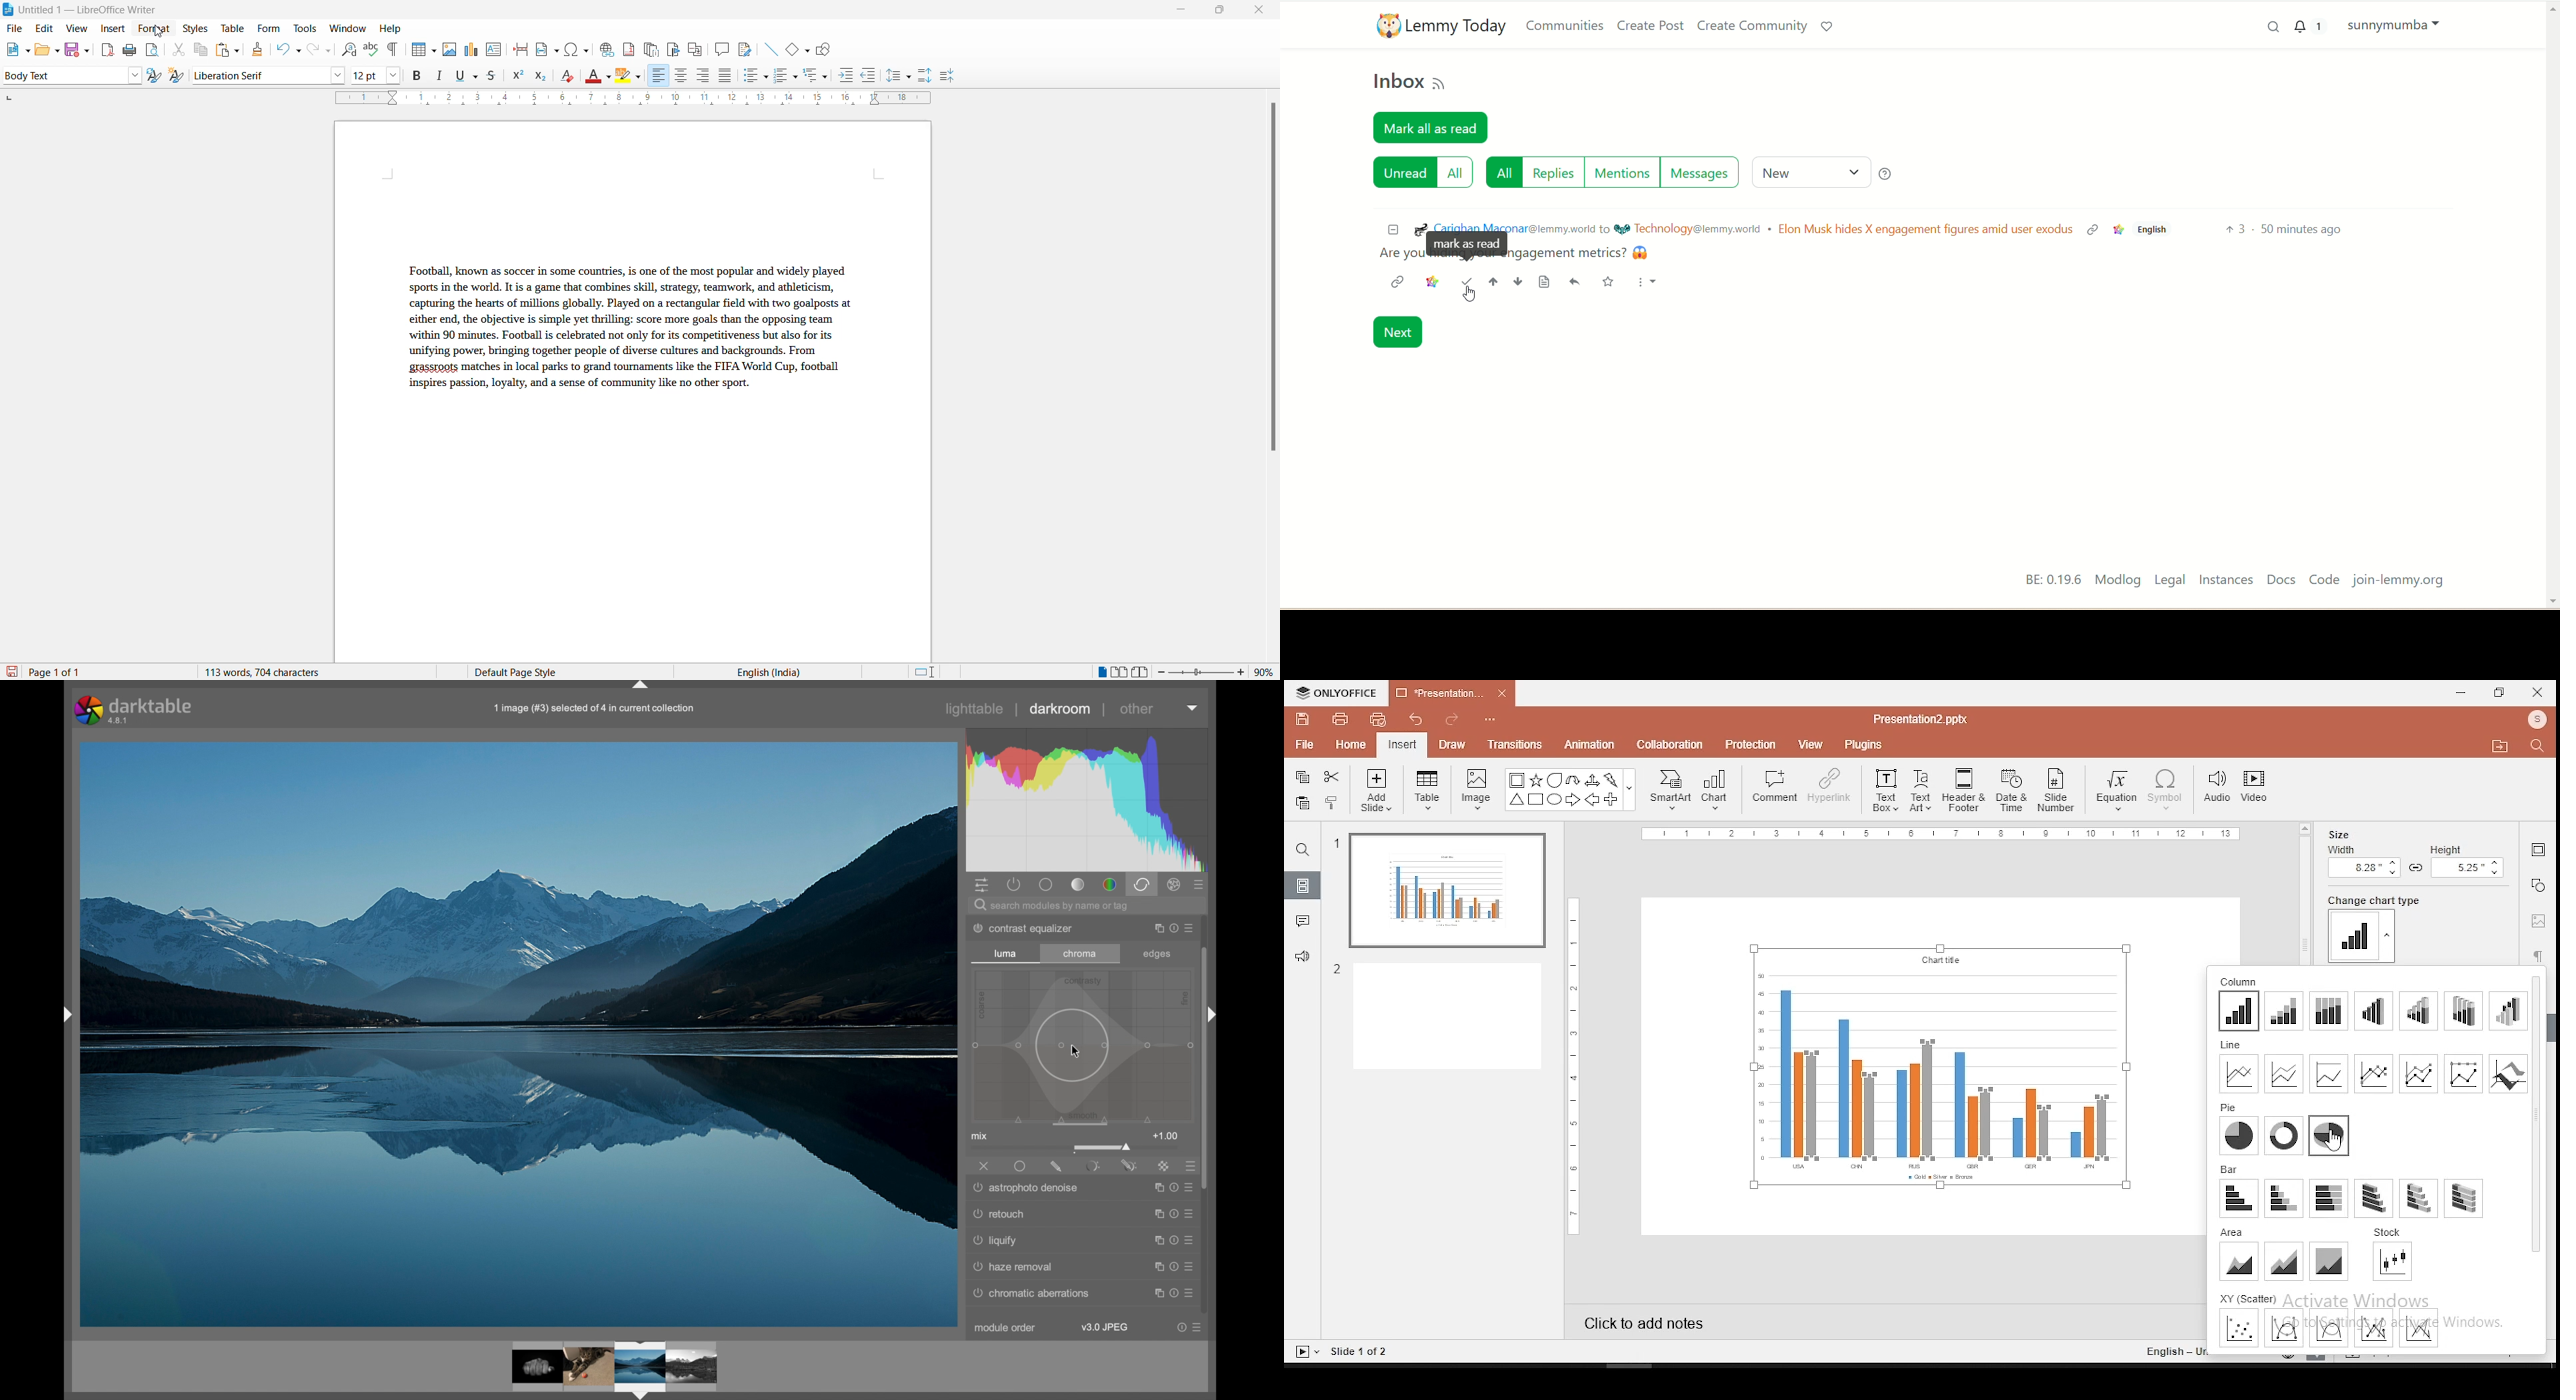 Image resolution: width=2576 pixels, height=1400 pixels. I want to click on tone, so click(1079, 885).